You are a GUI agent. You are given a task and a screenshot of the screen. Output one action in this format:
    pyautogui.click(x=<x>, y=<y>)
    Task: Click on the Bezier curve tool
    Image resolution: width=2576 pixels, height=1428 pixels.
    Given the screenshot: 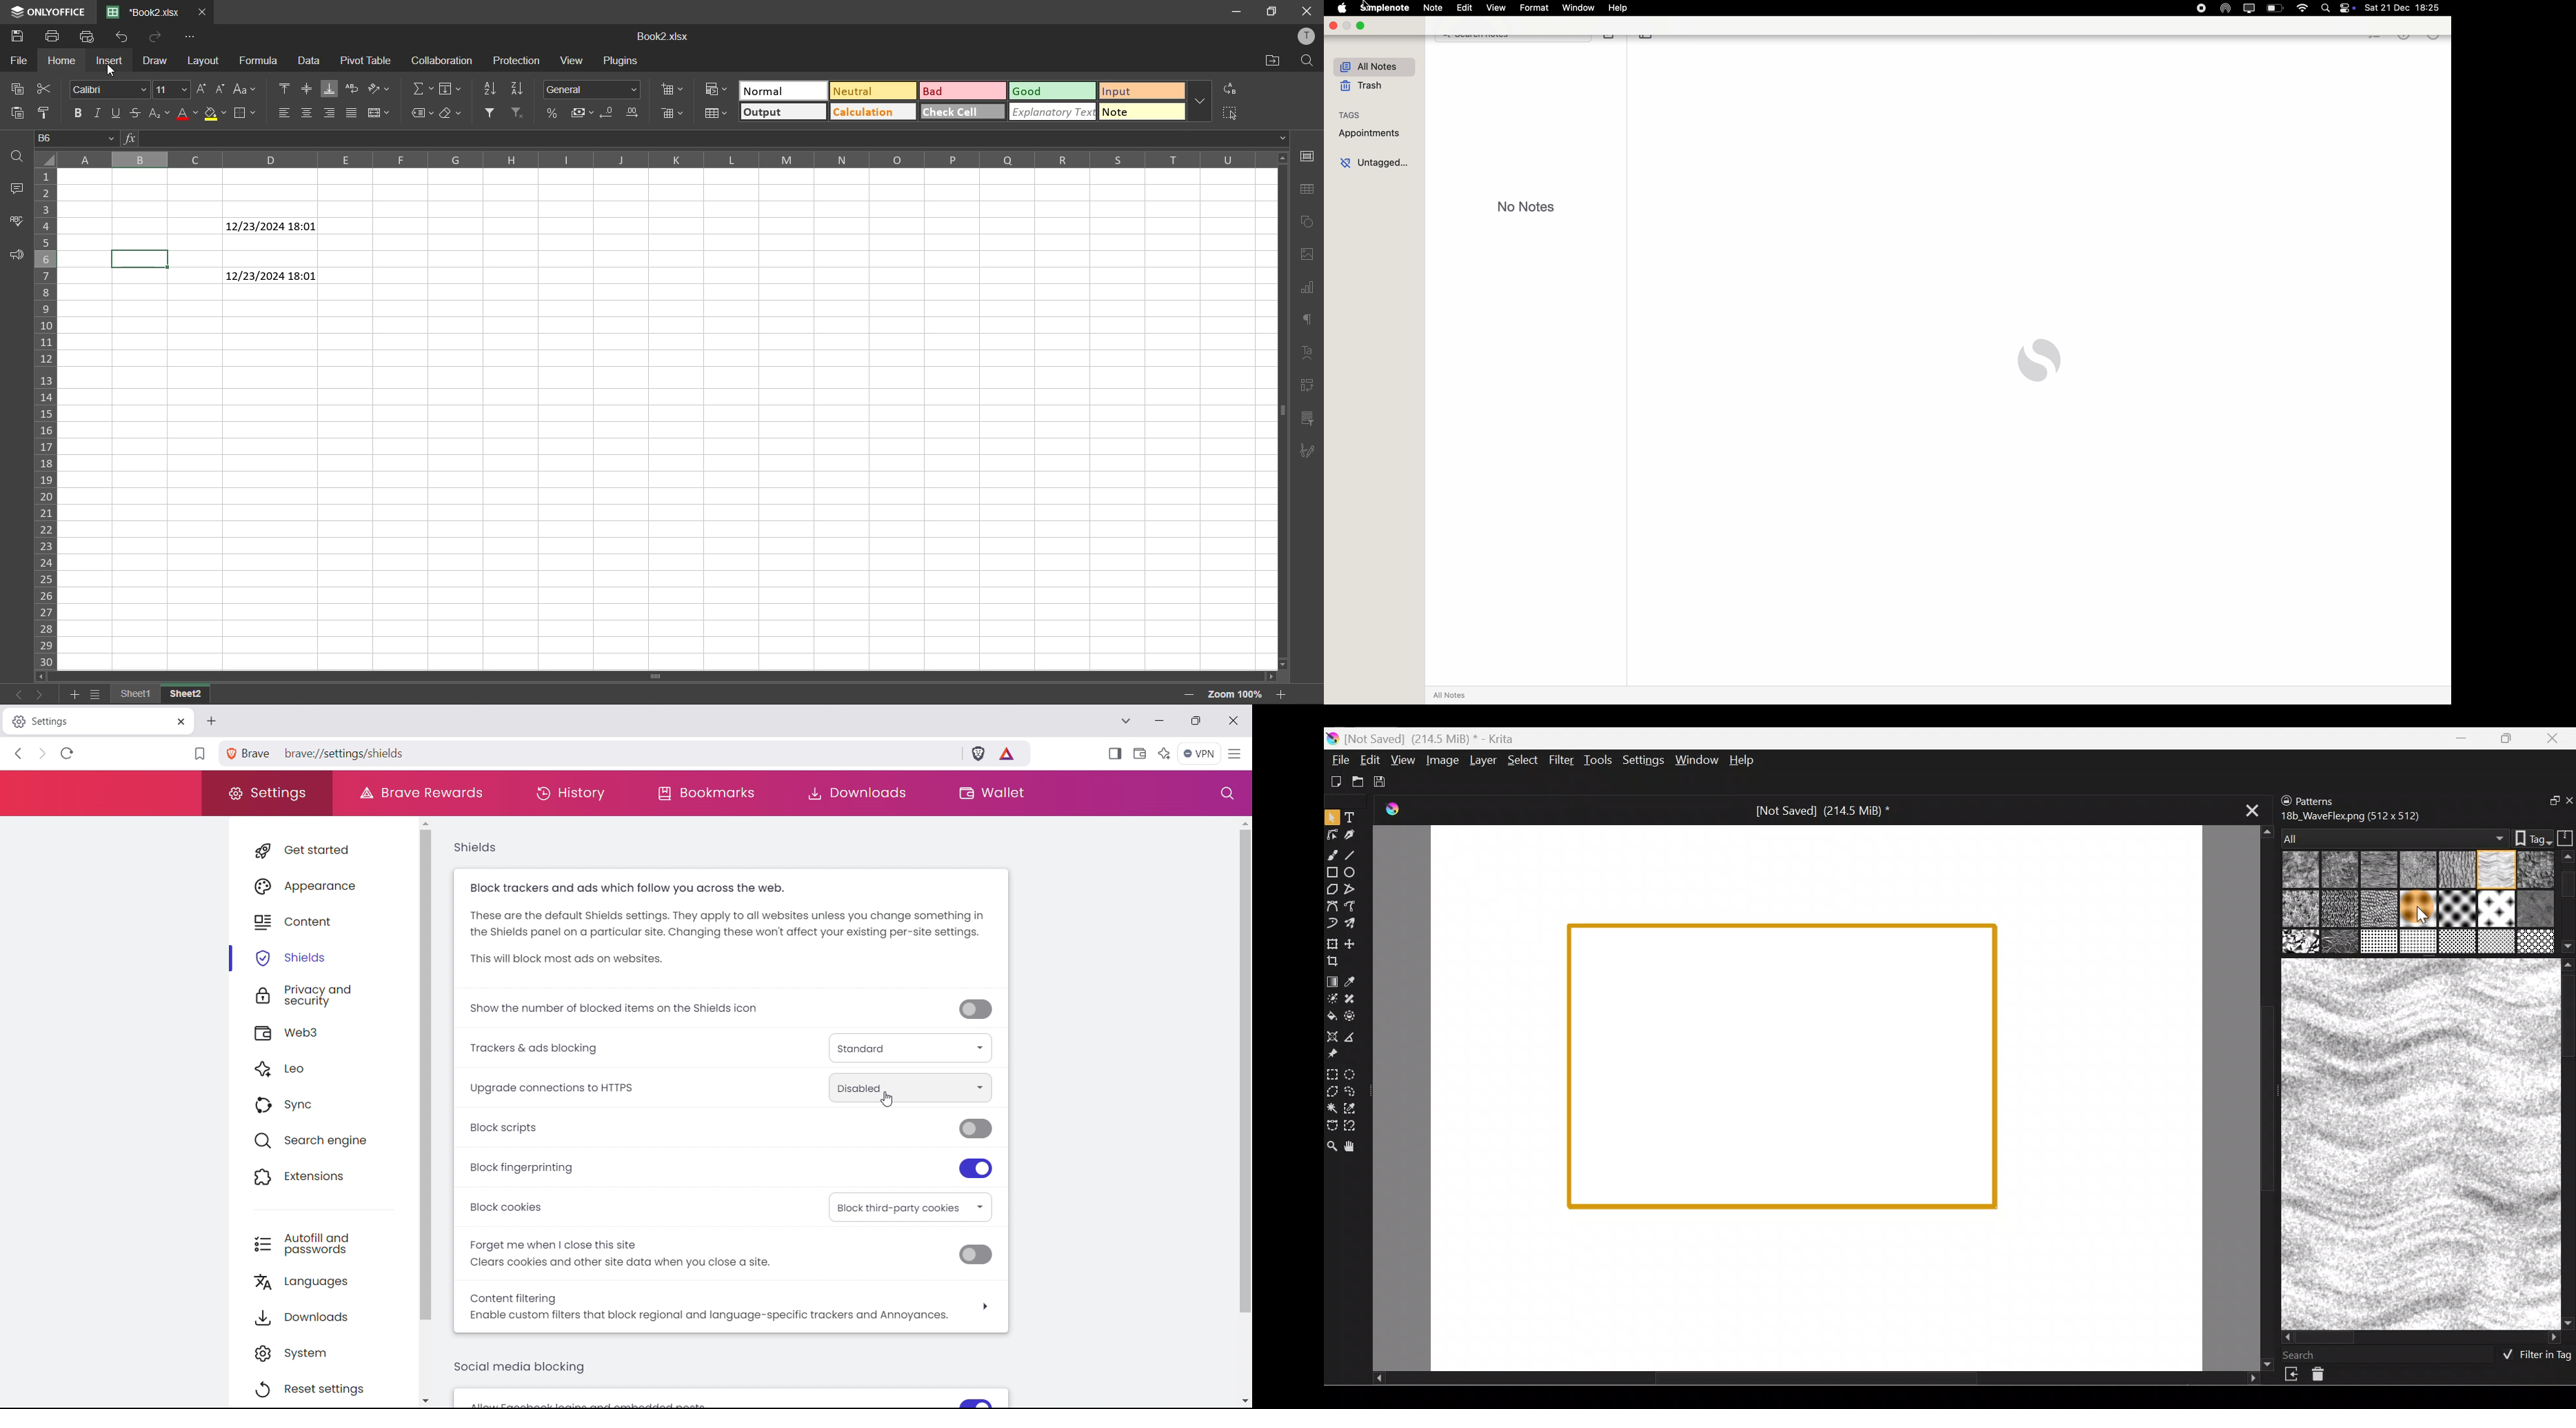 What is the action you would take?
    pyautogui.click(x=1332, y=907)
    